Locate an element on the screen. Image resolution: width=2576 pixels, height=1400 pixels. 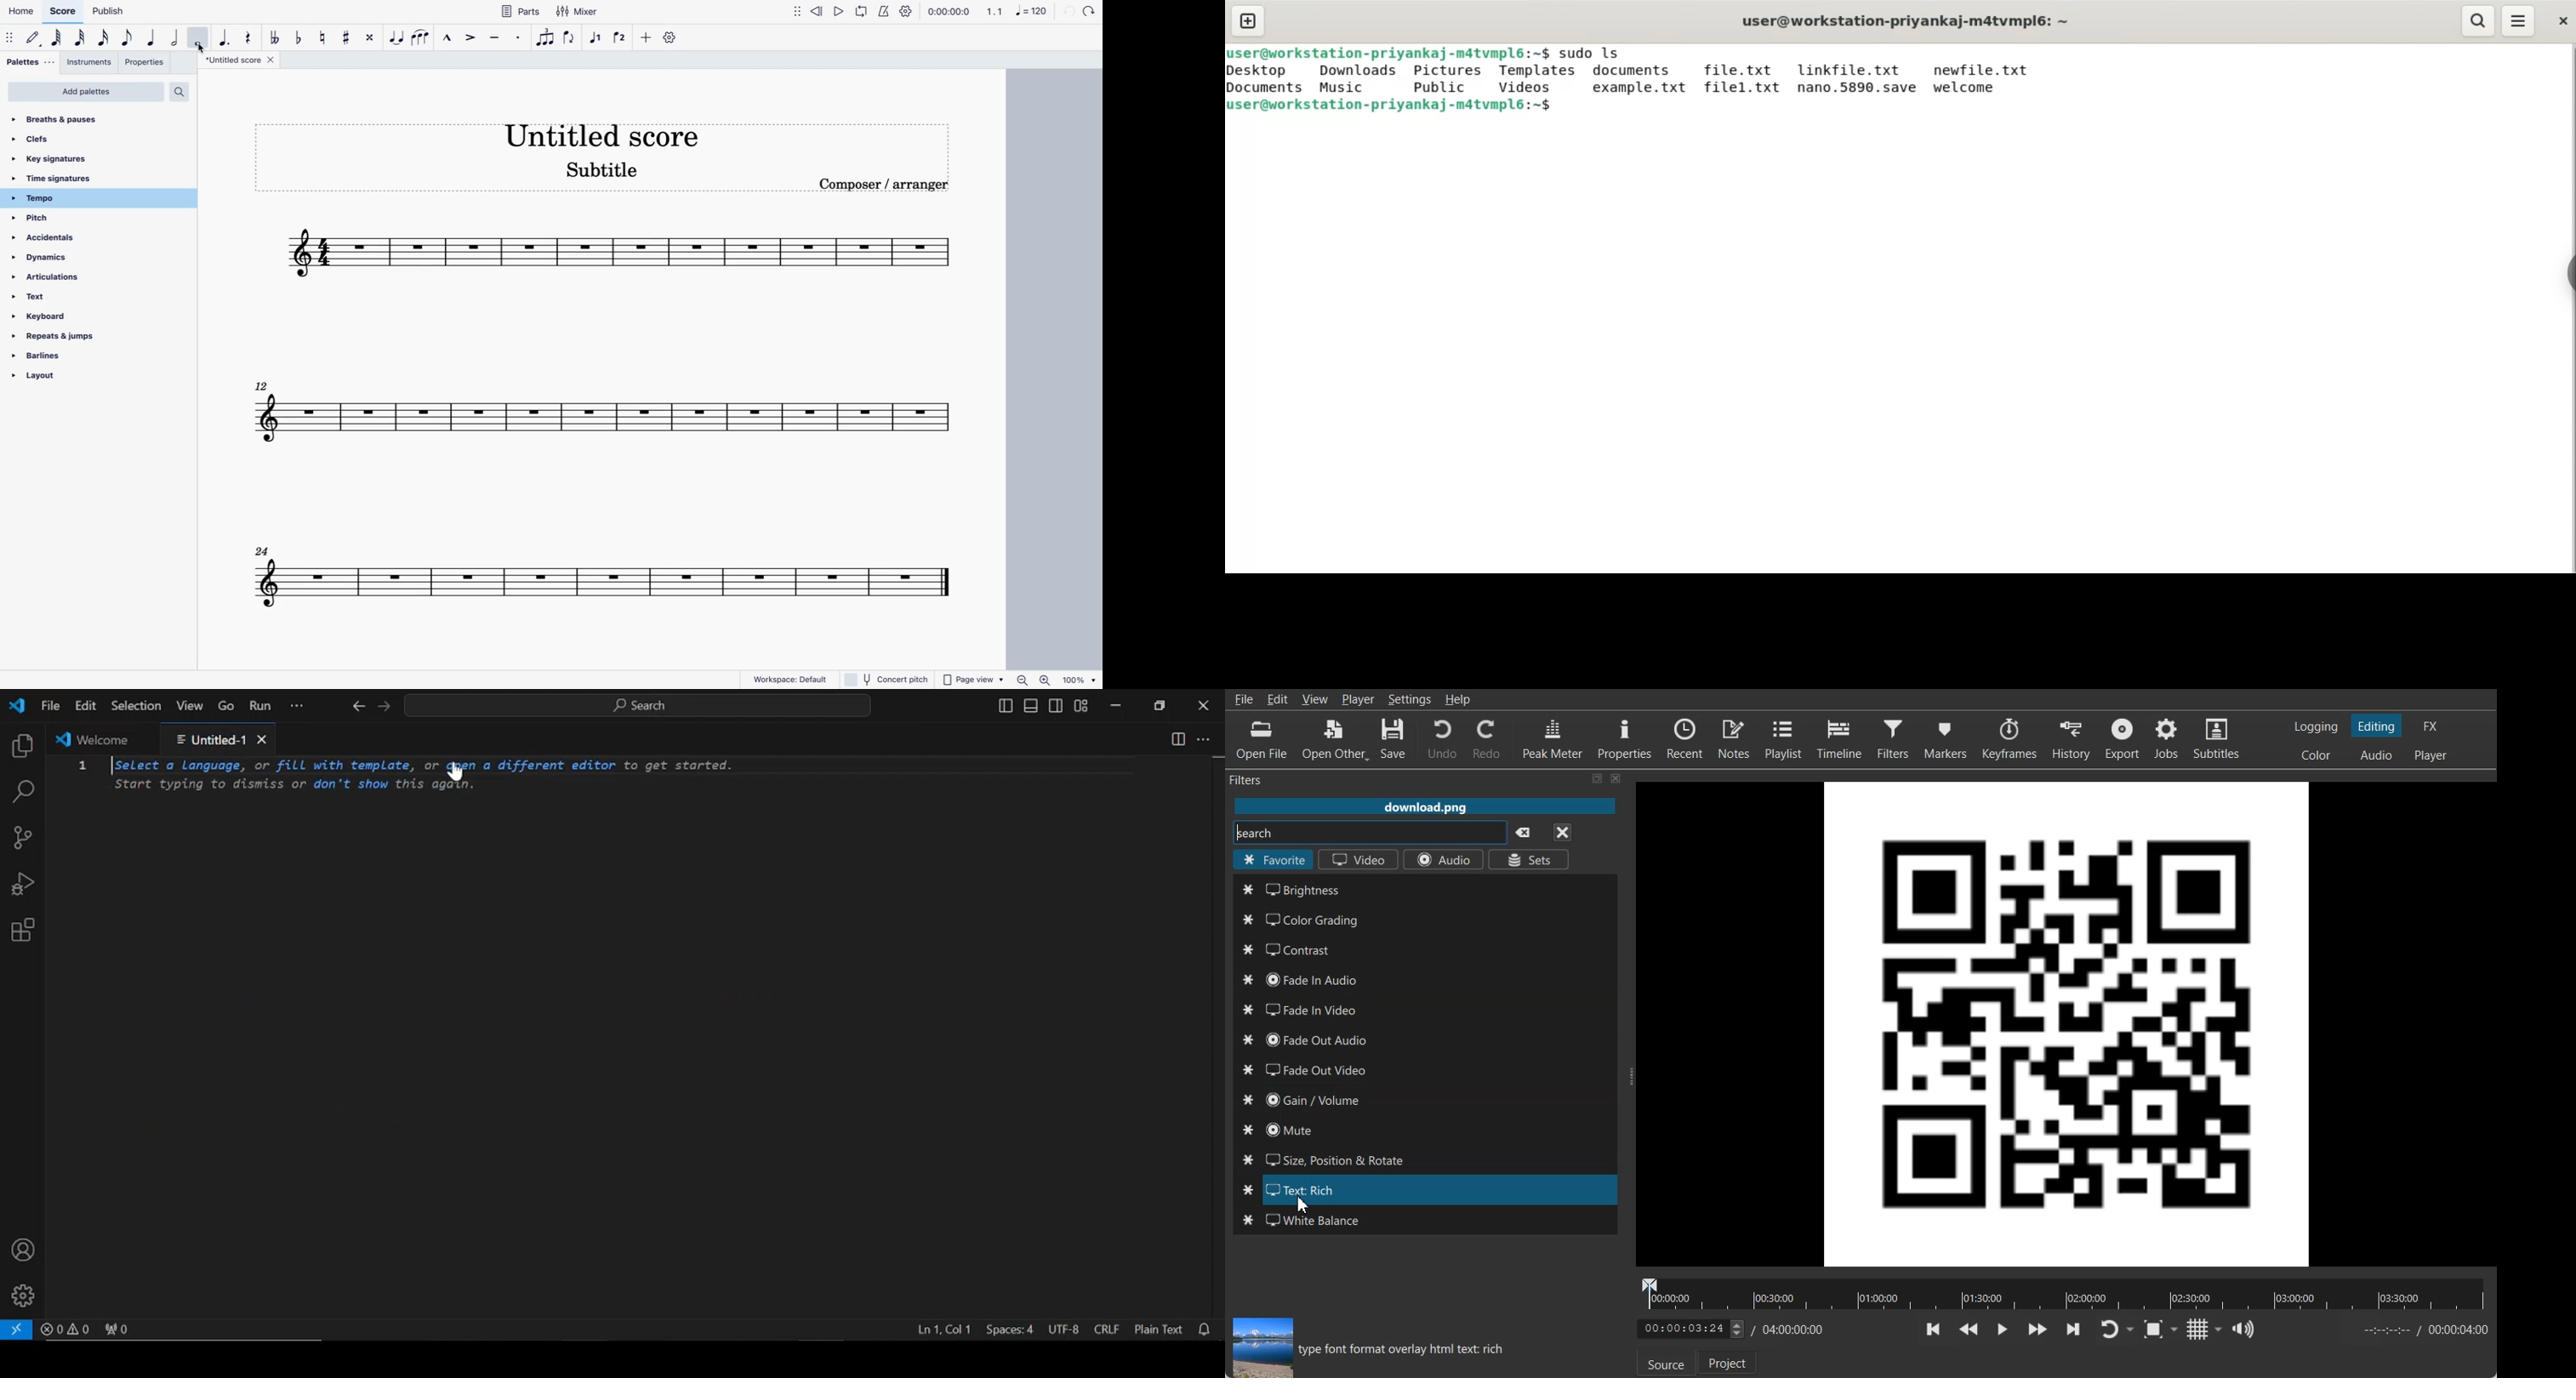
Close is located at coordinates (1617, 778).